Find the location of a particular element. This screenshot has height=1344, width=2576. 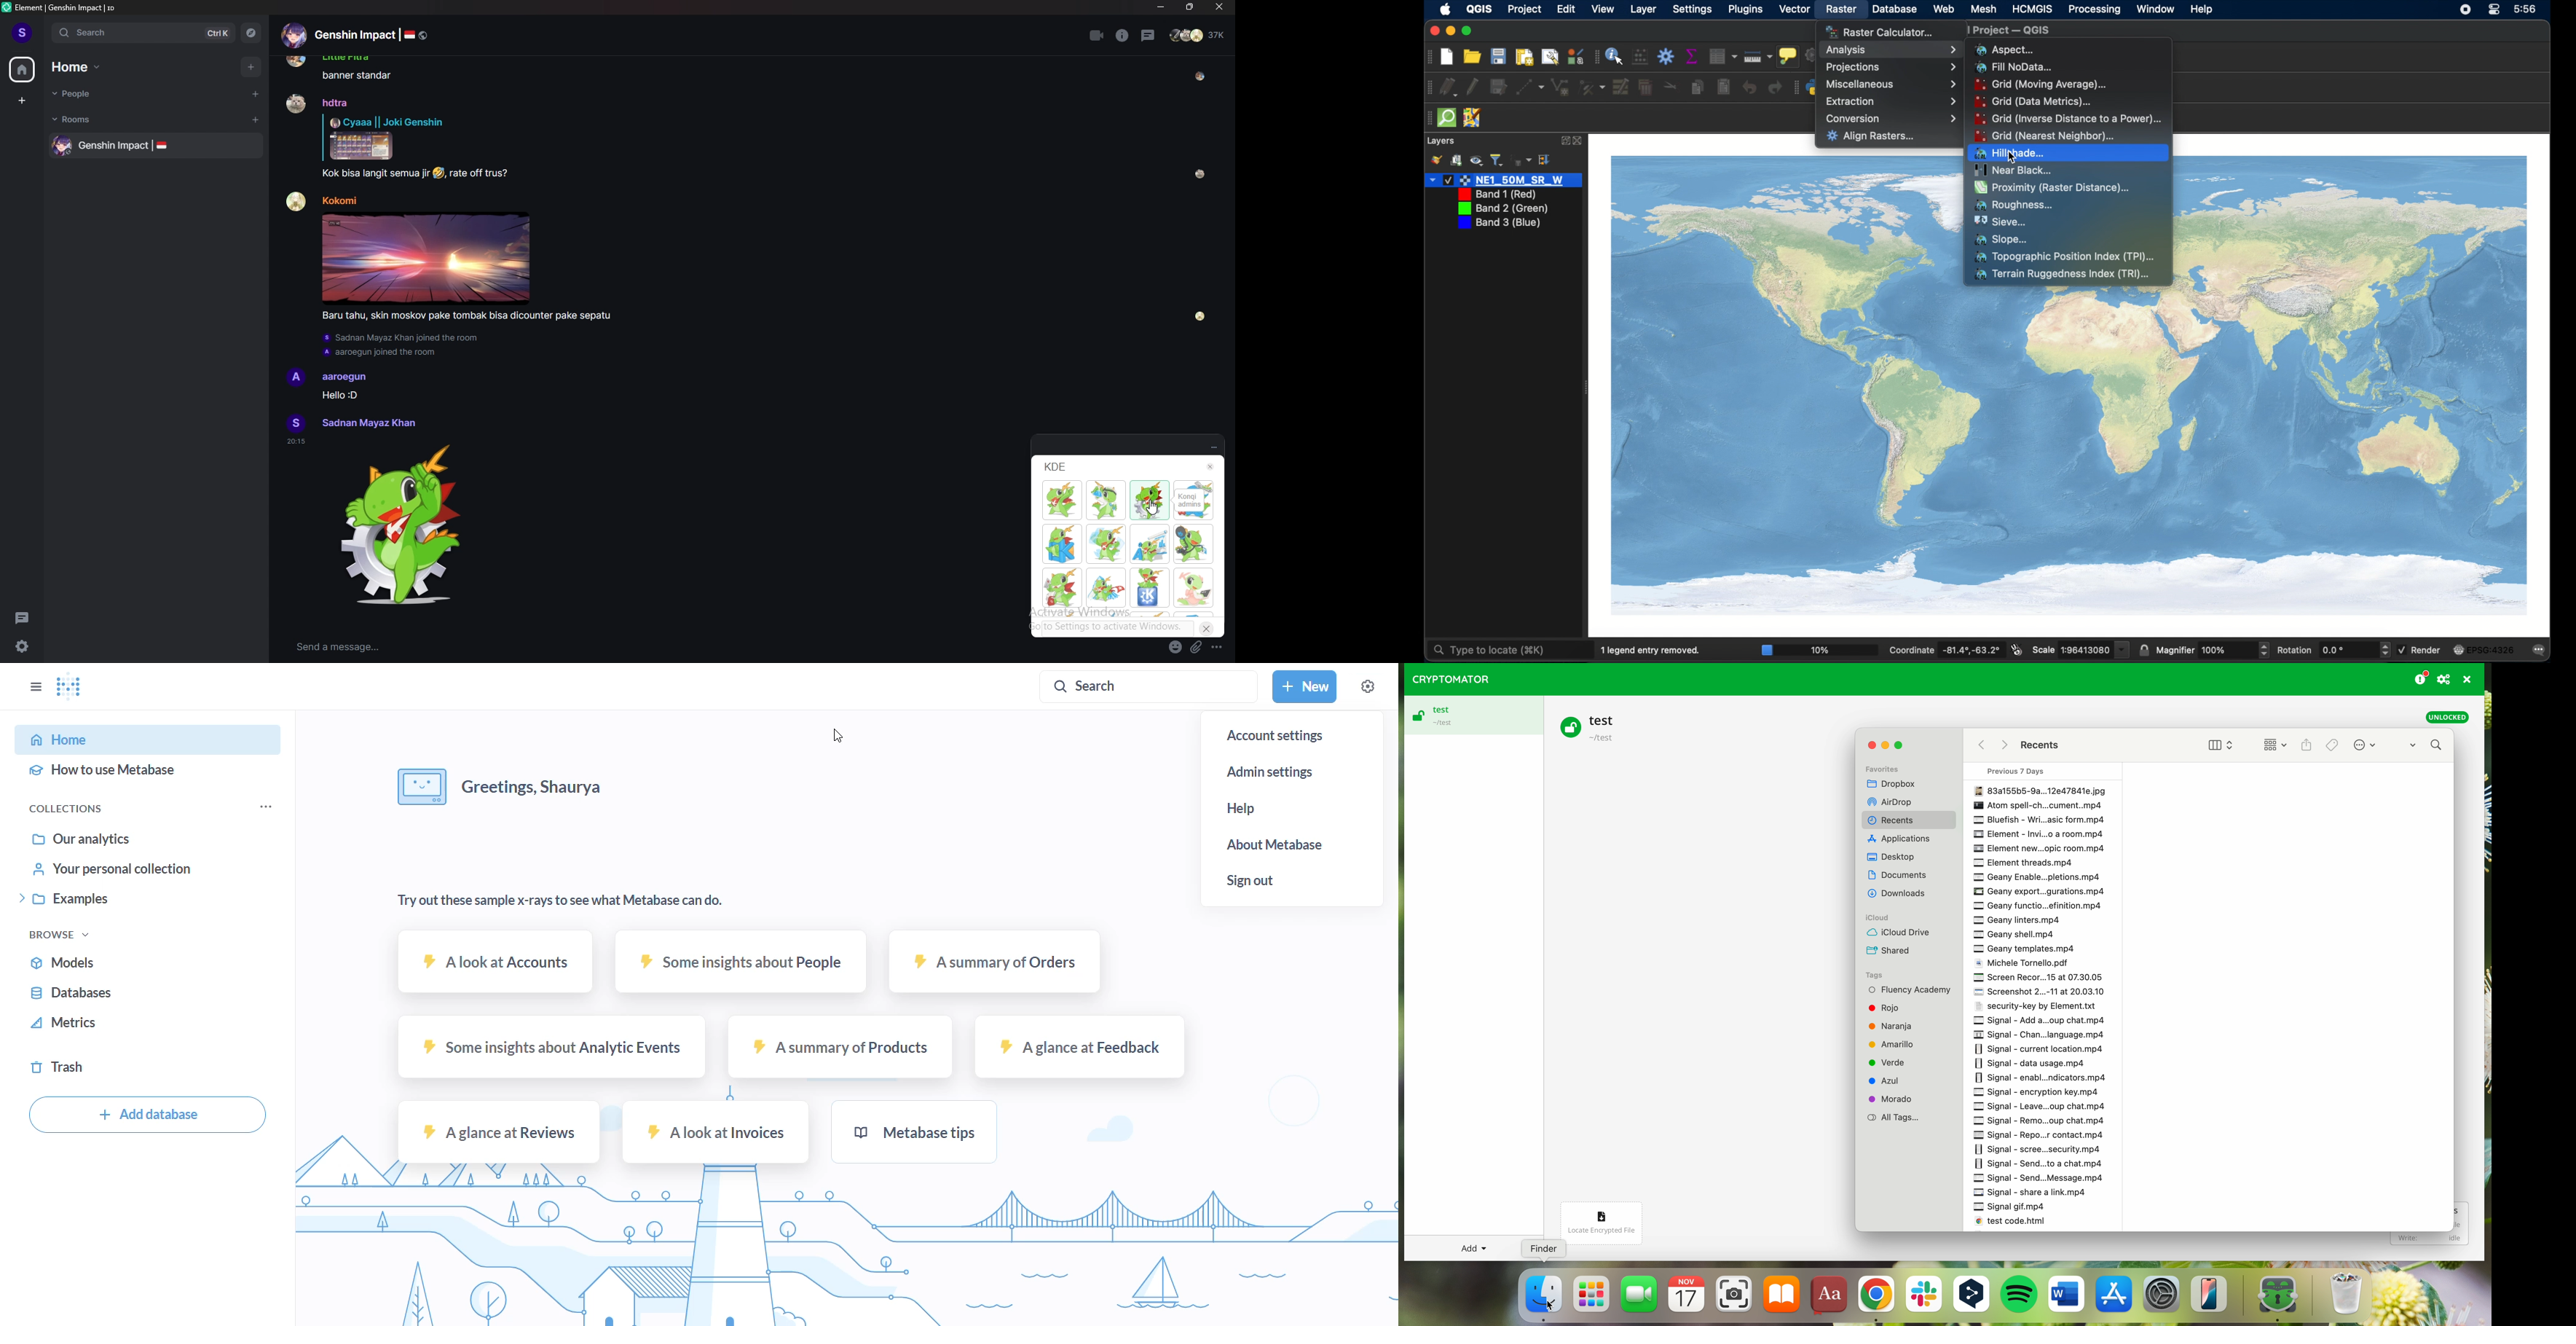

Fluency Academy is located at coordinates (1910, 990).